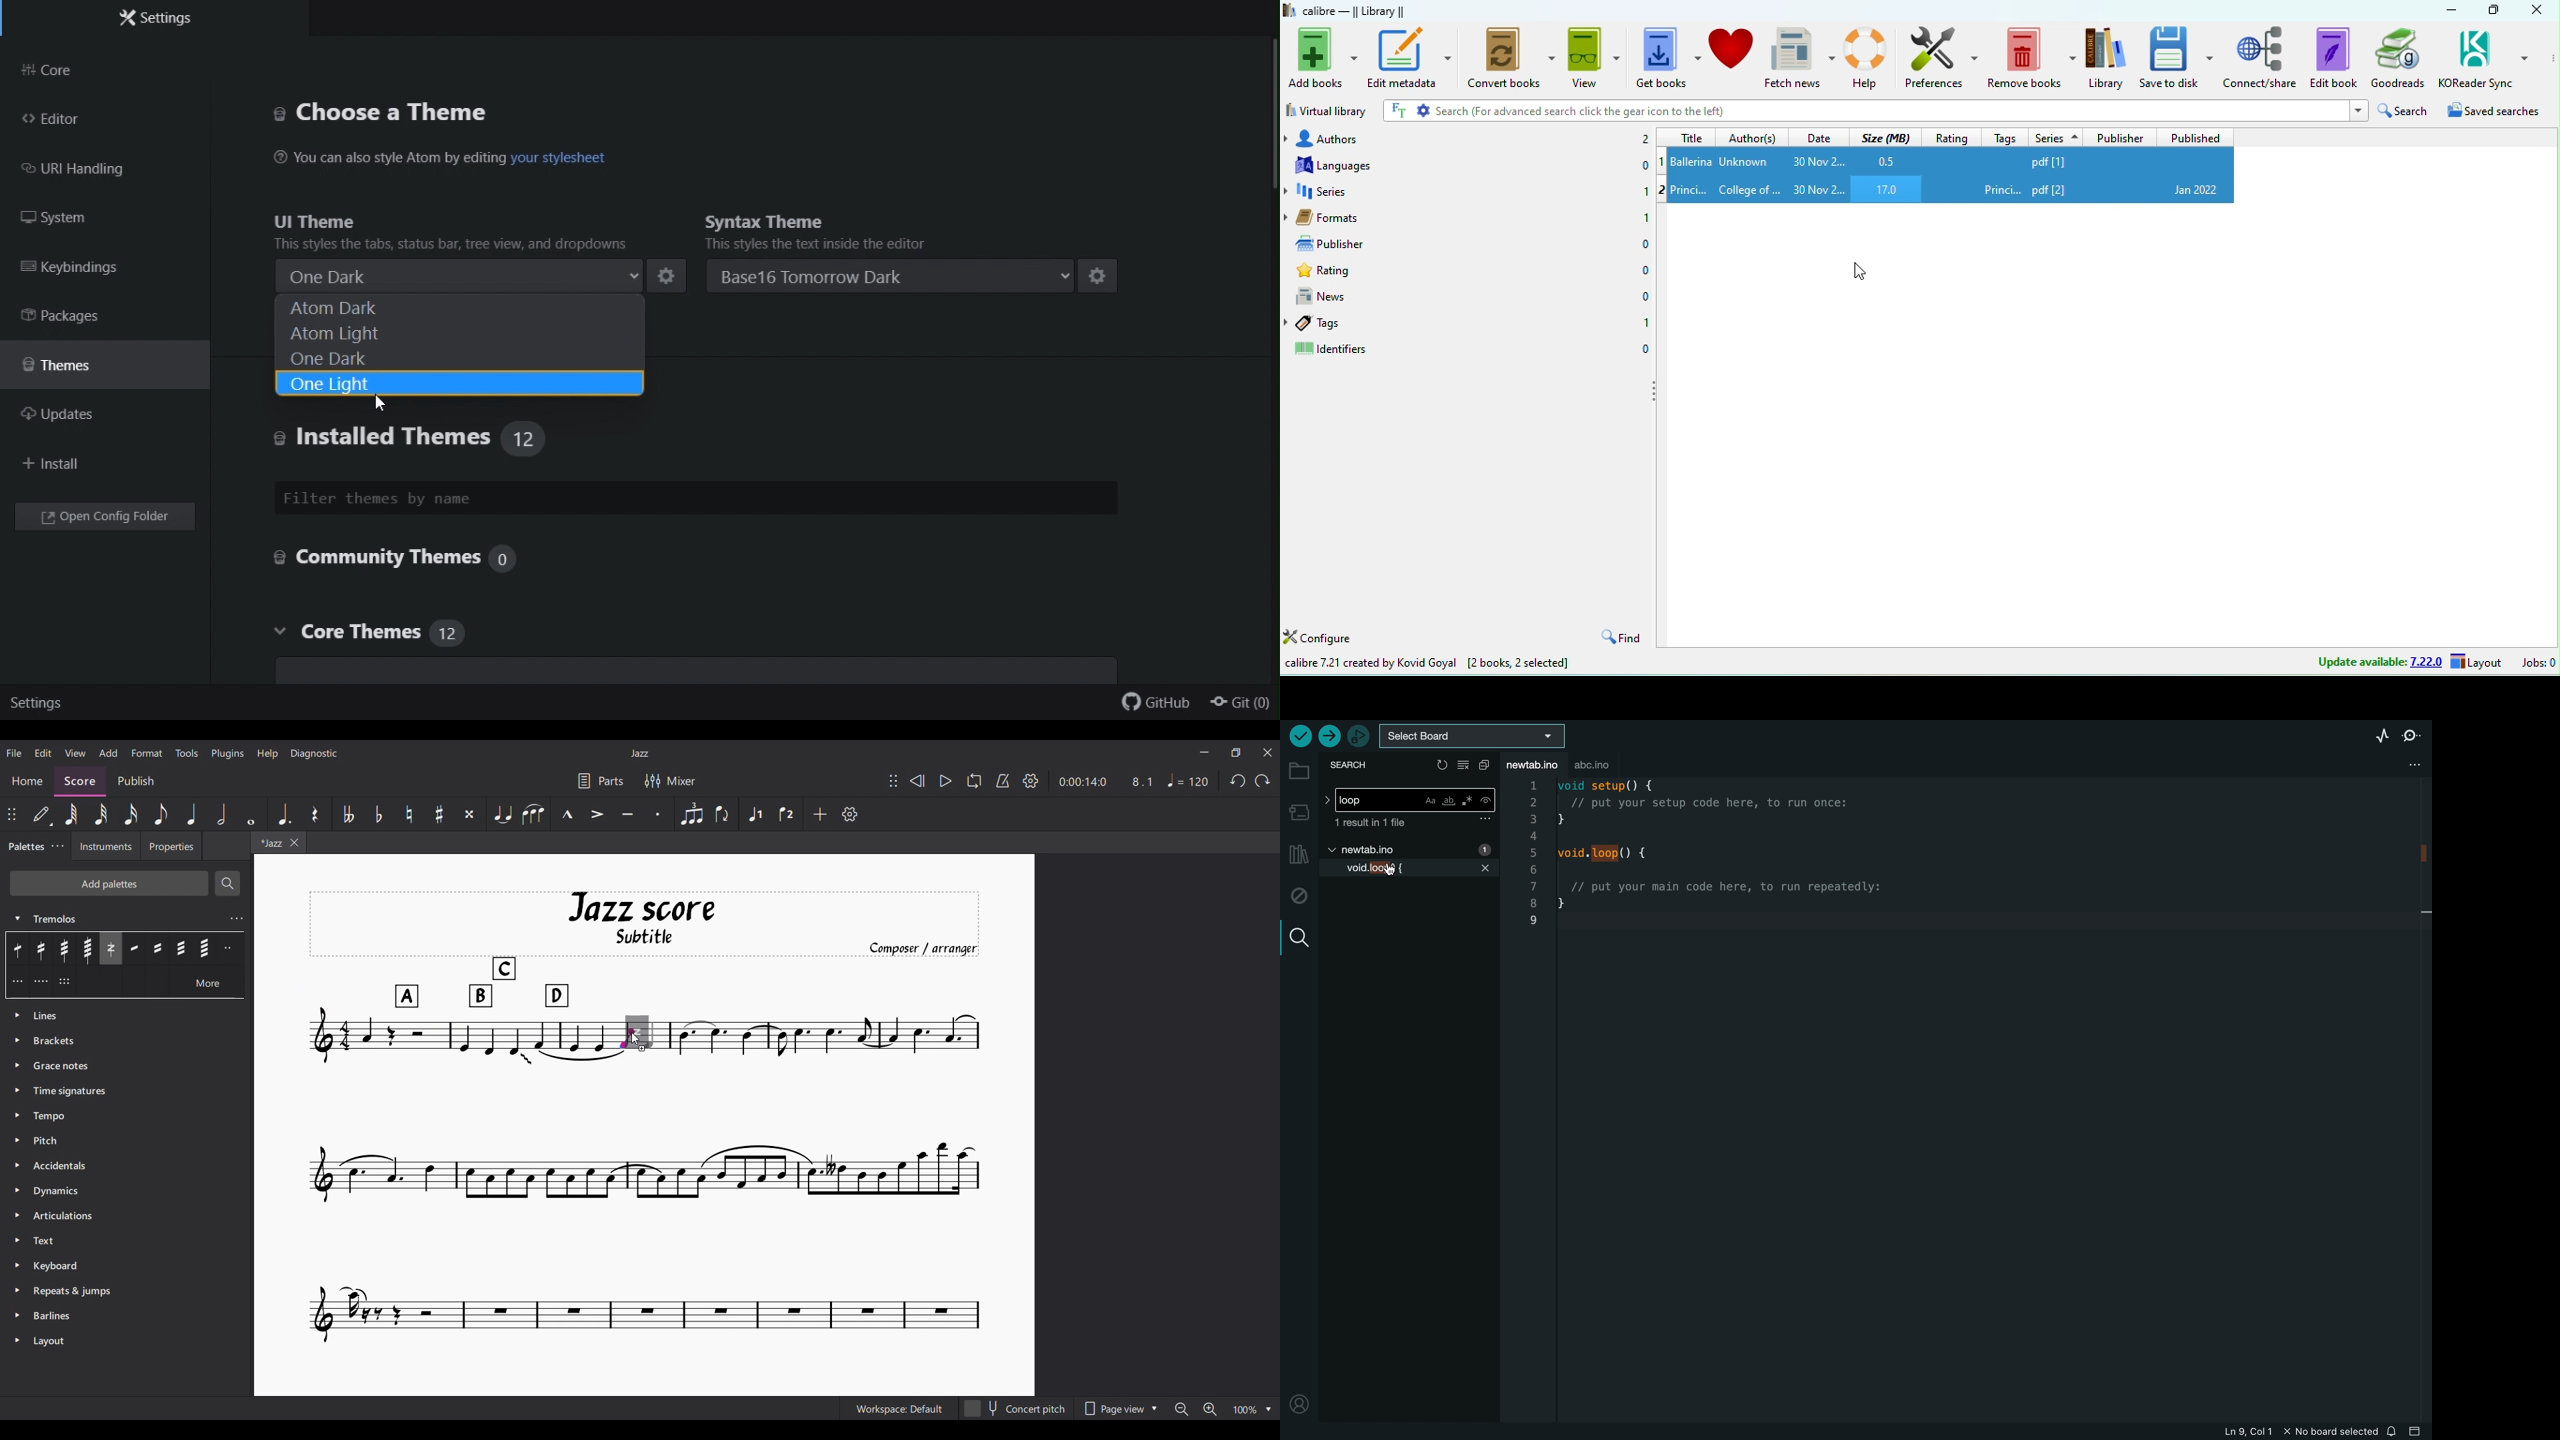 The height and width of the screenshot is (1456, 2576). Describe the element at coordinates (125, 1266) in the screenshot. I see `Keyboard ` at that location.